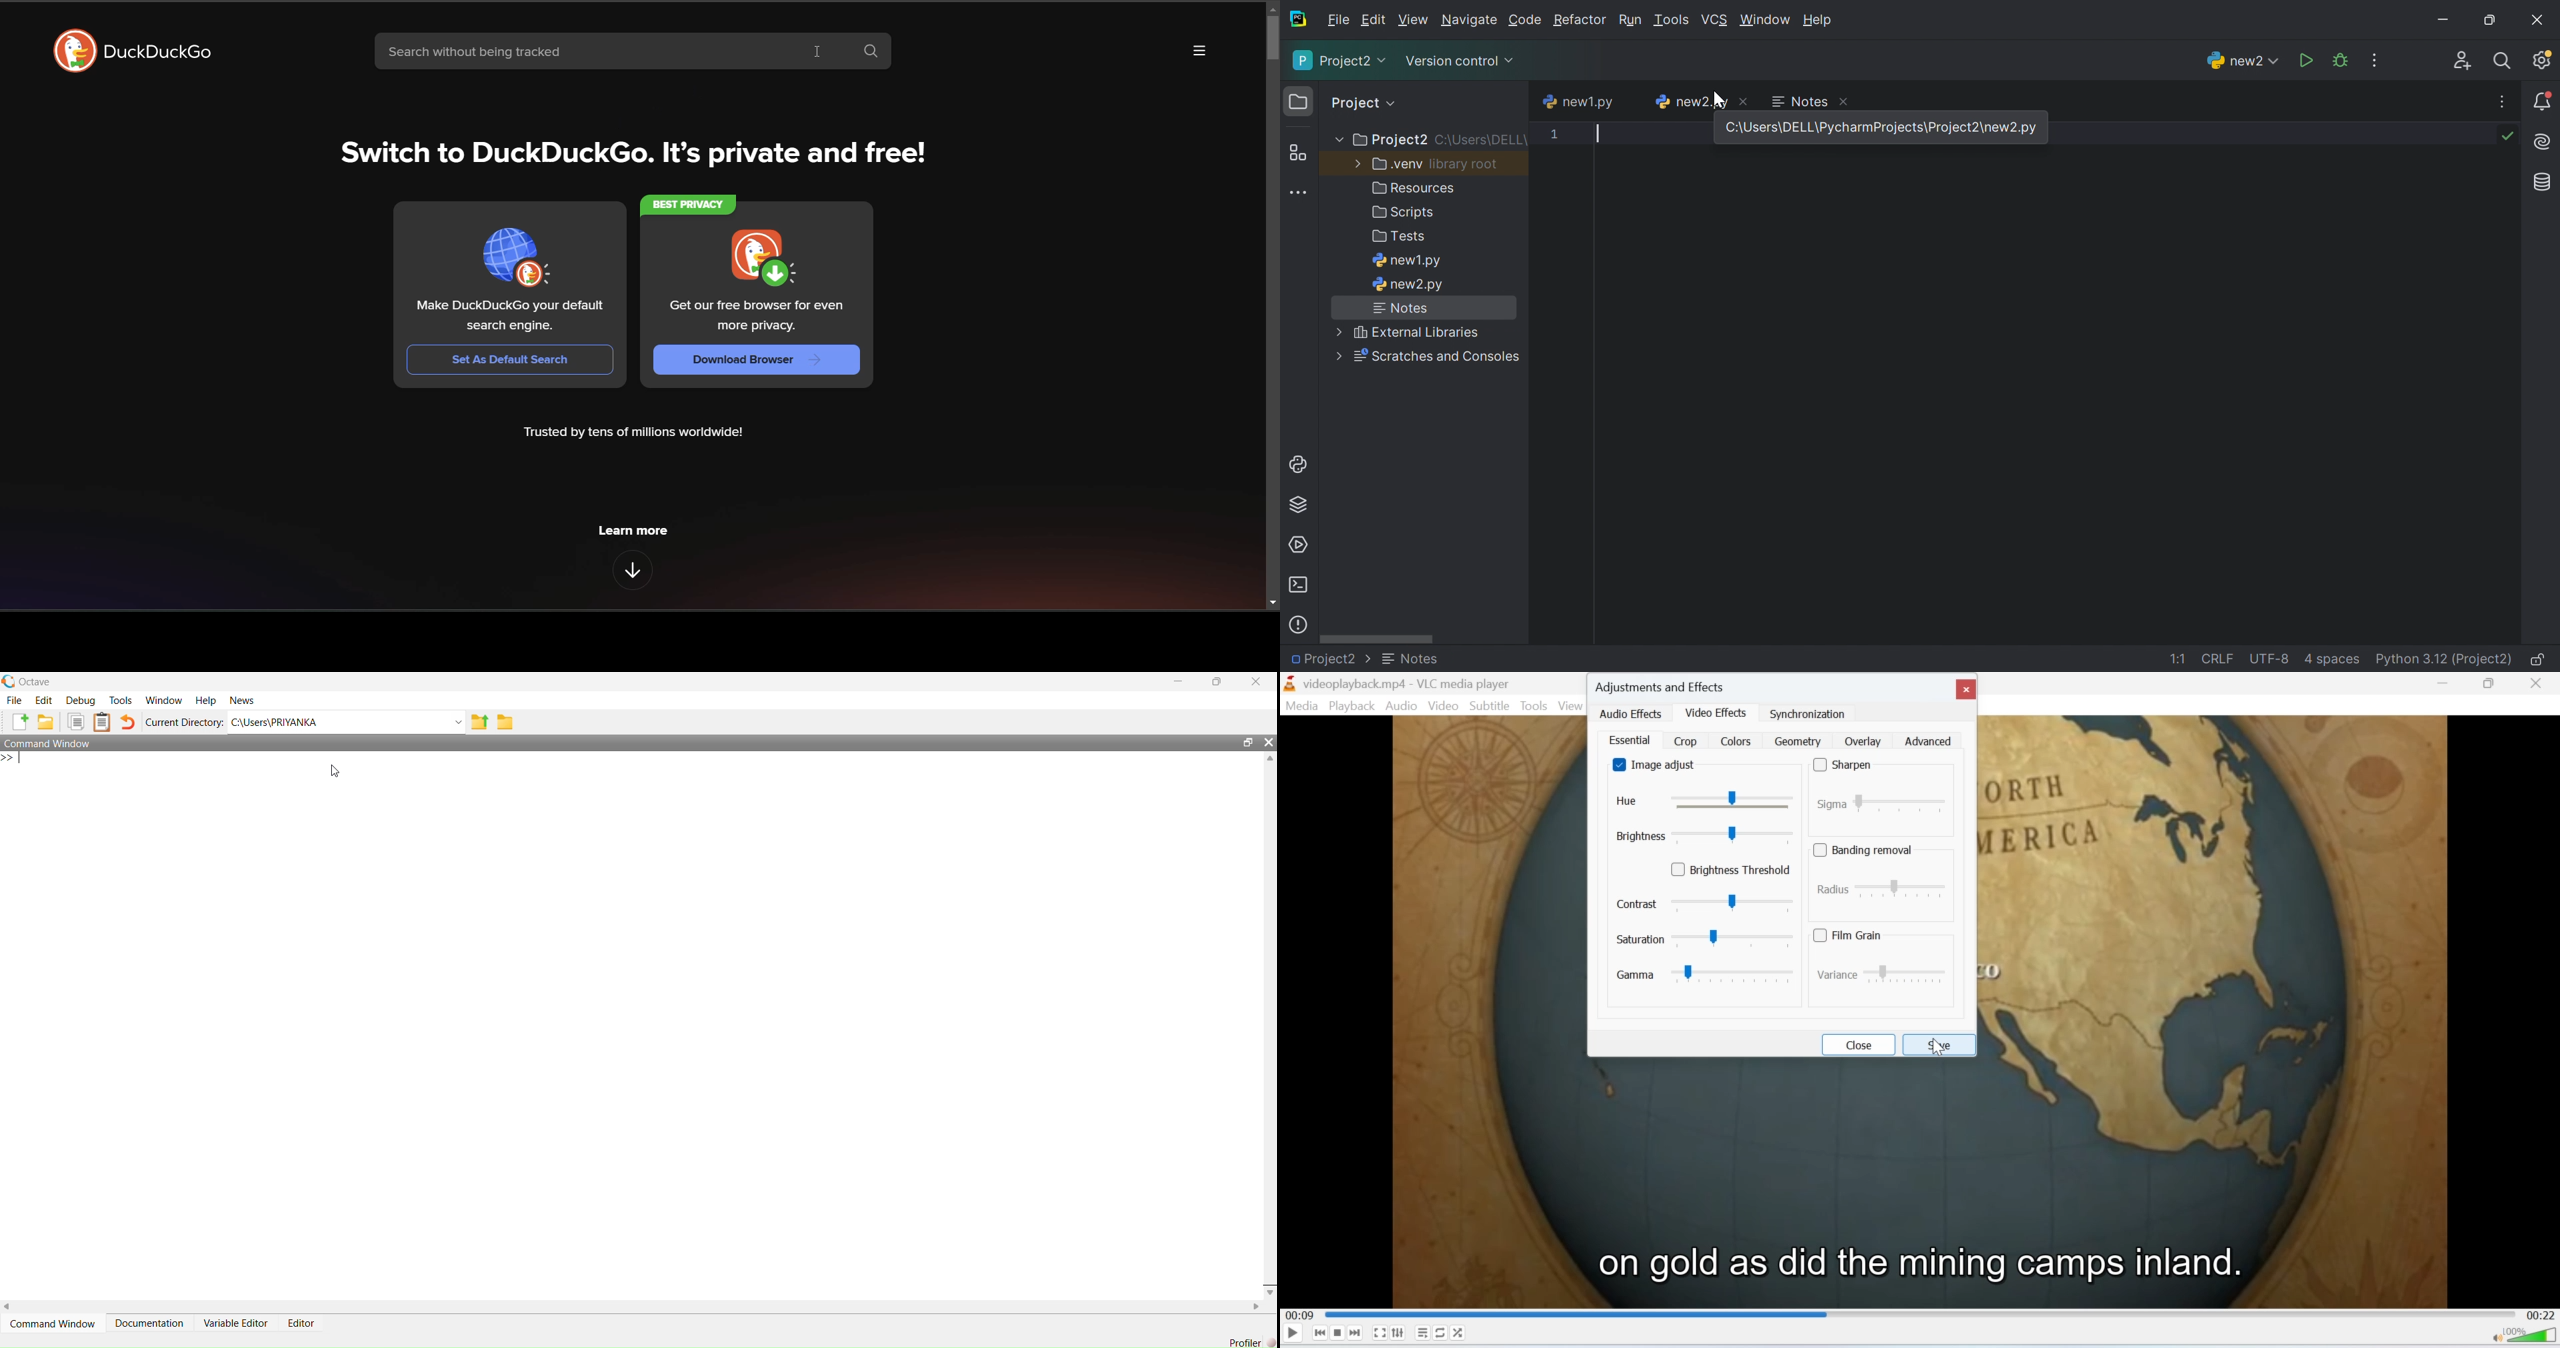  Describe the element at coordinates (304, 1323) in the screenshot. I see `Editor` at that location.